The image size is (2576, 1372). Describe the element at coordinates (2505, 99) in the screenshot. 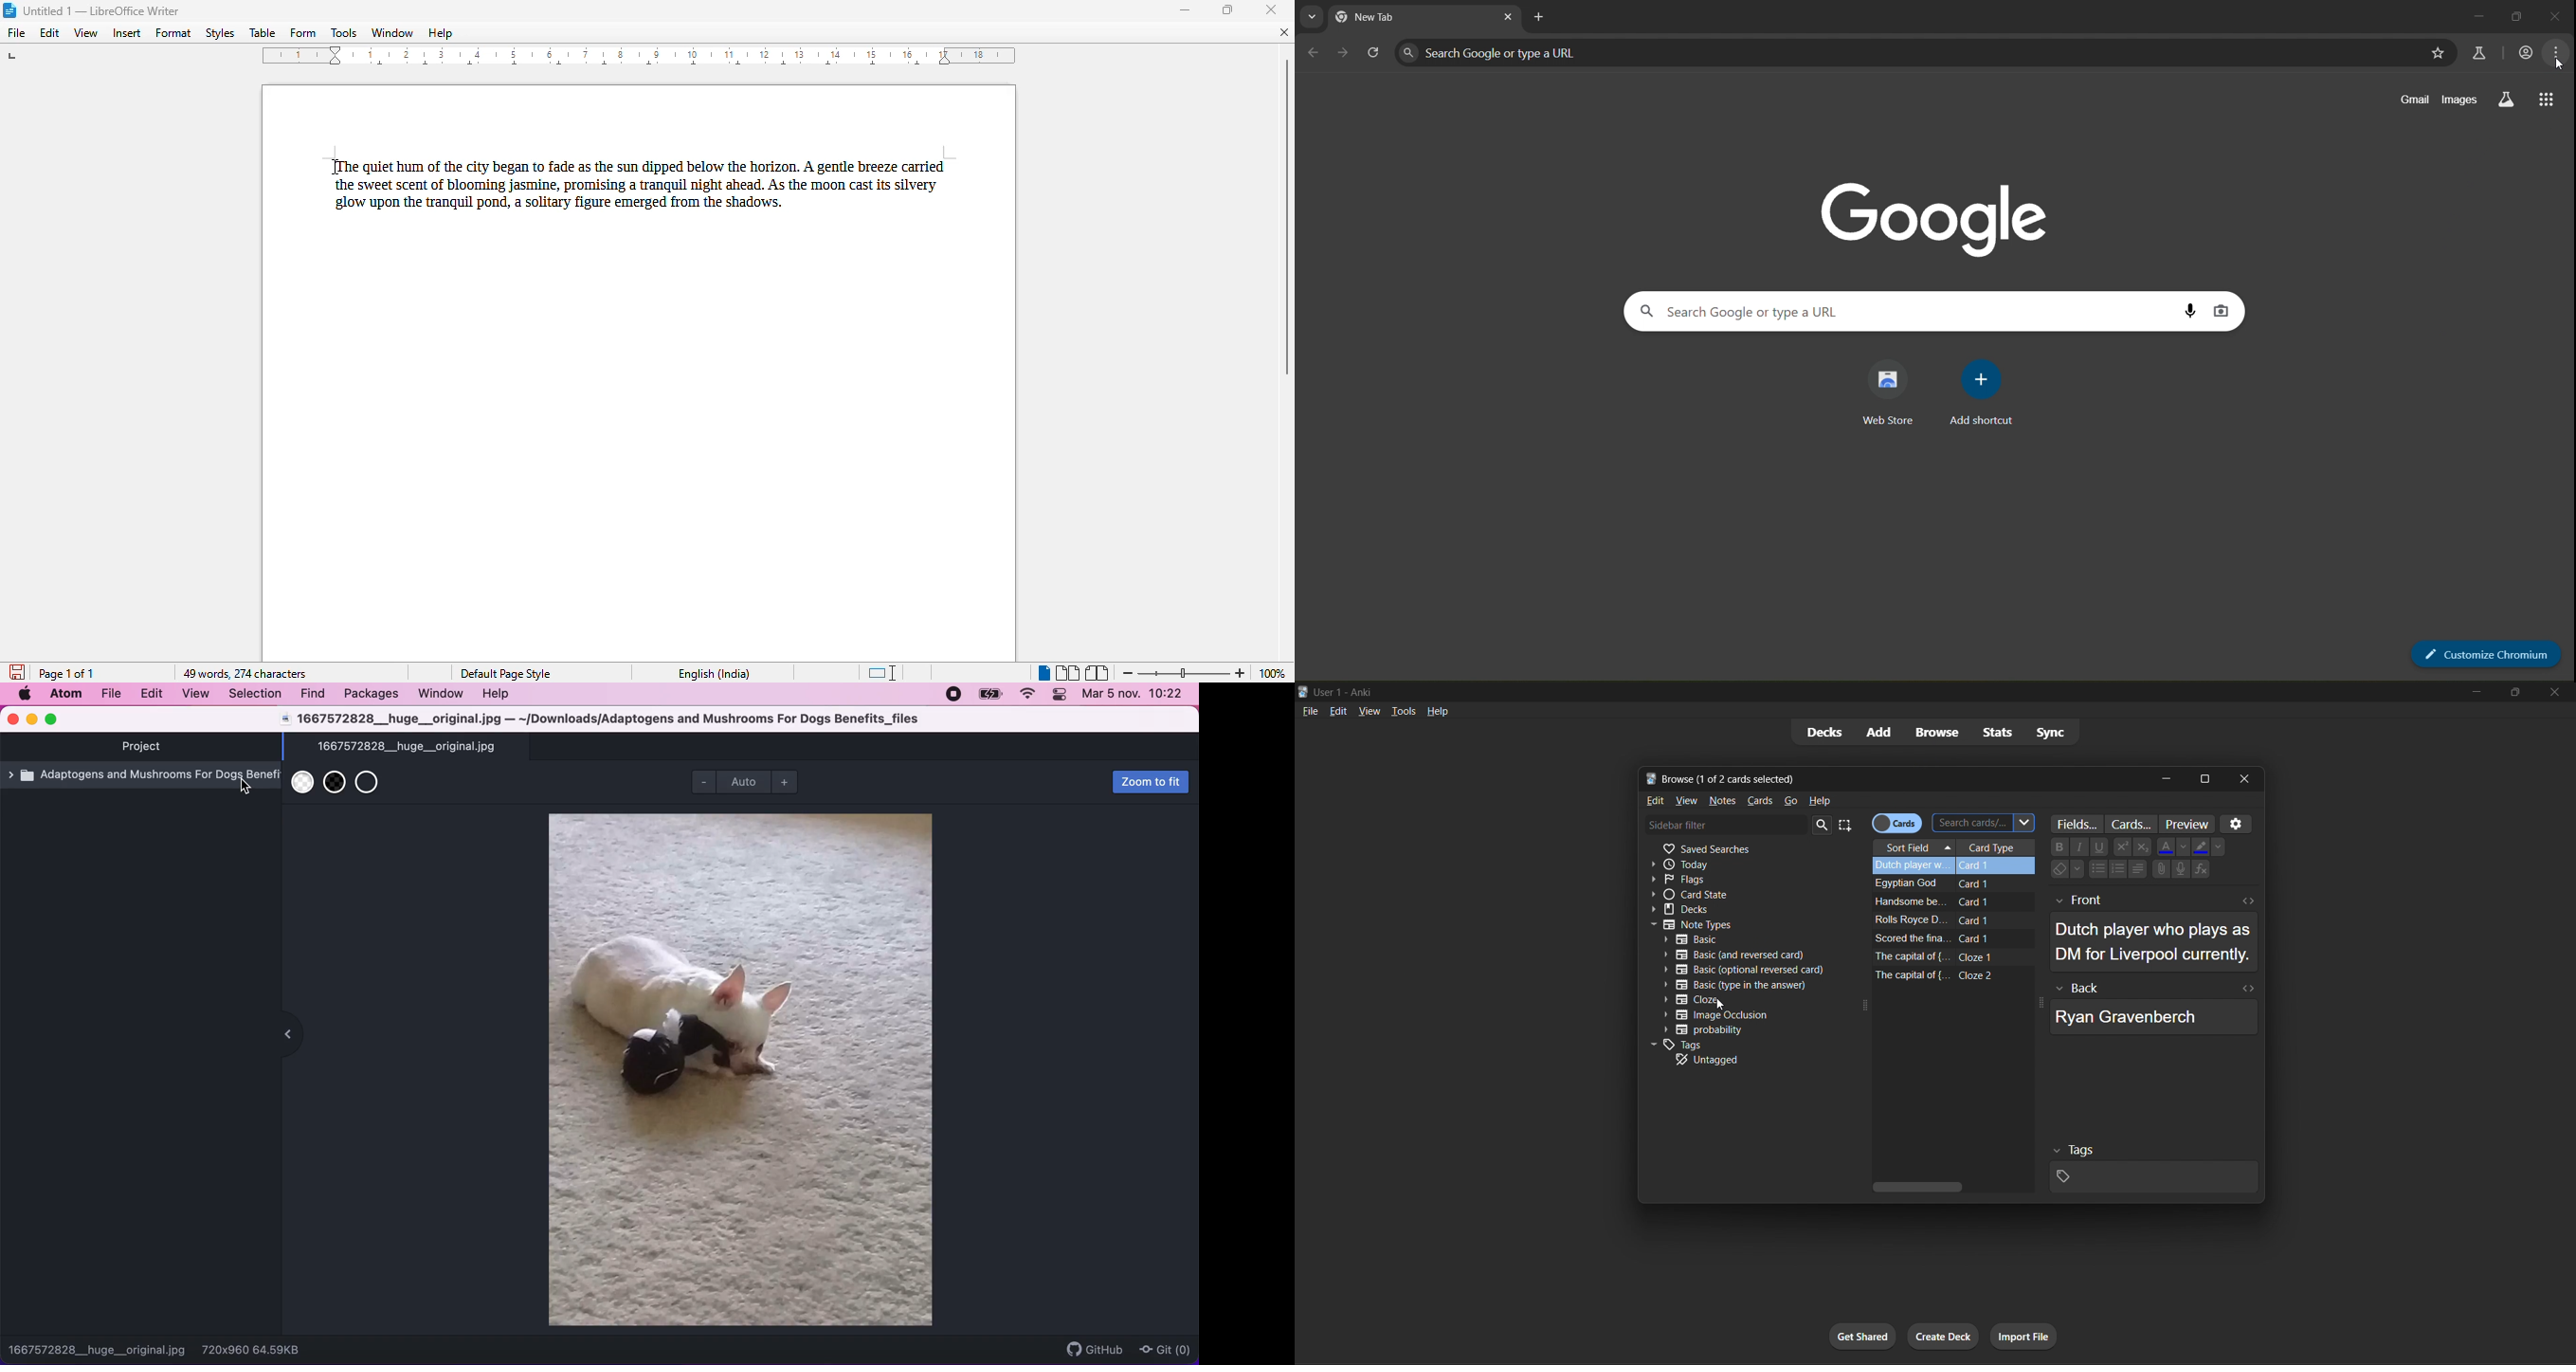

I see `search labs` at that location.